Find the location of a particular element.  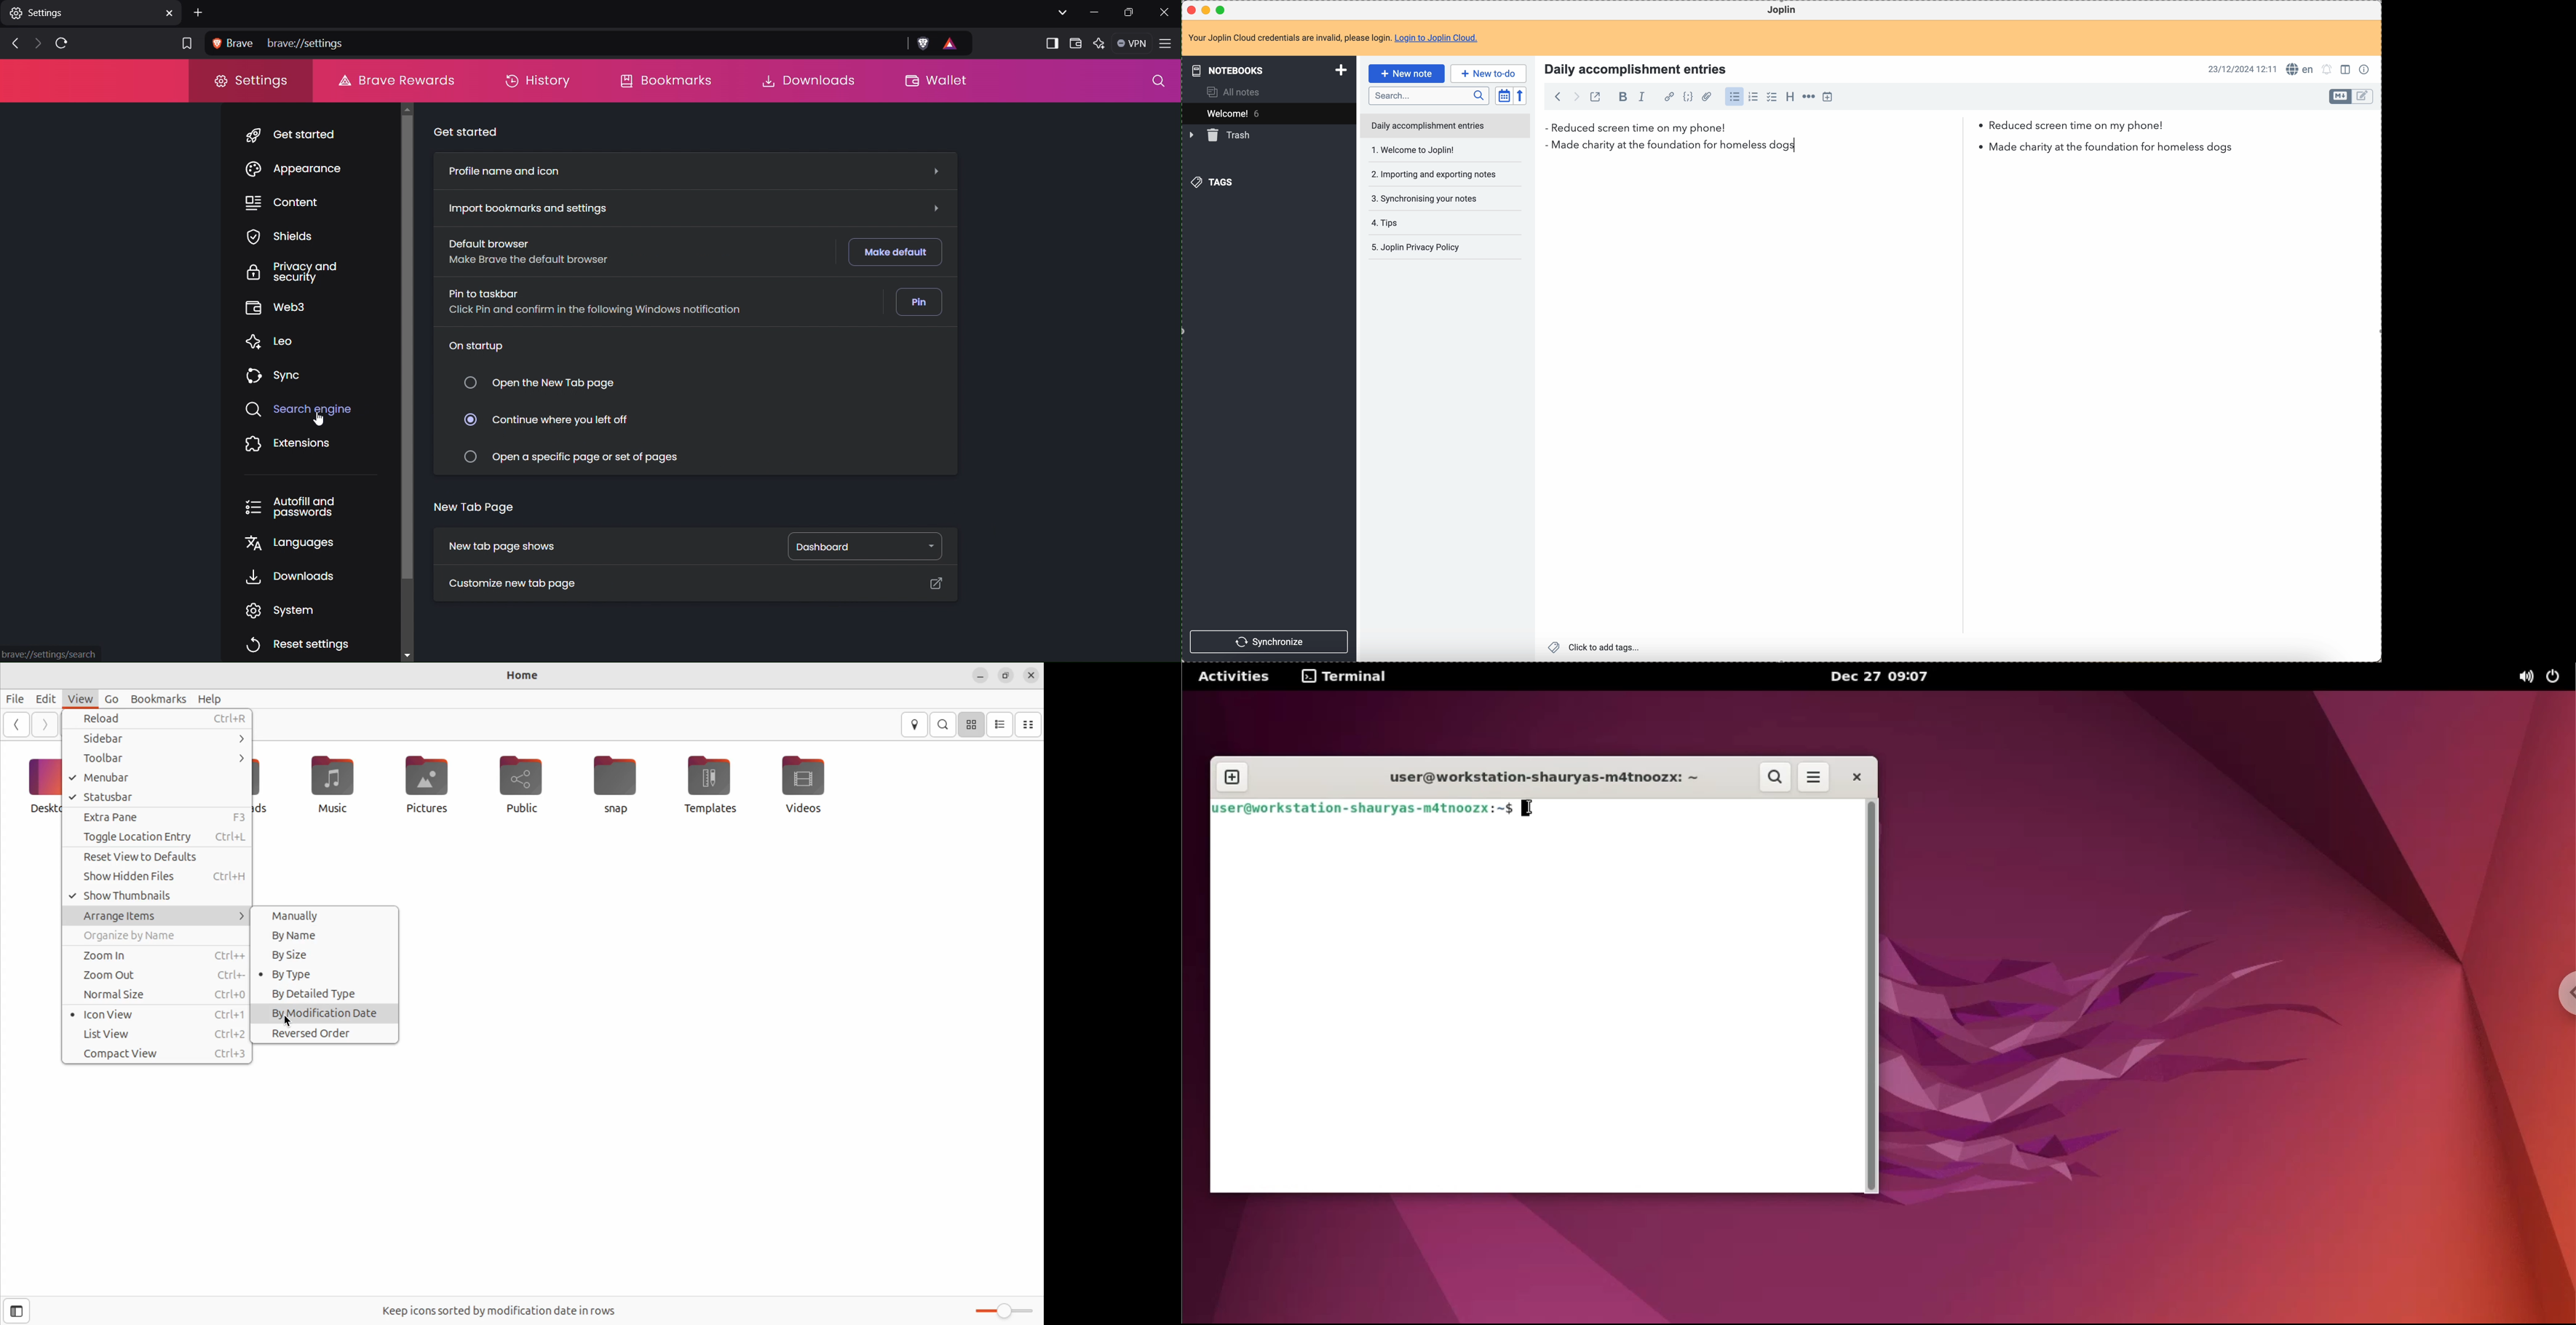

toggle external editing is located at coordinates (1595, 96).